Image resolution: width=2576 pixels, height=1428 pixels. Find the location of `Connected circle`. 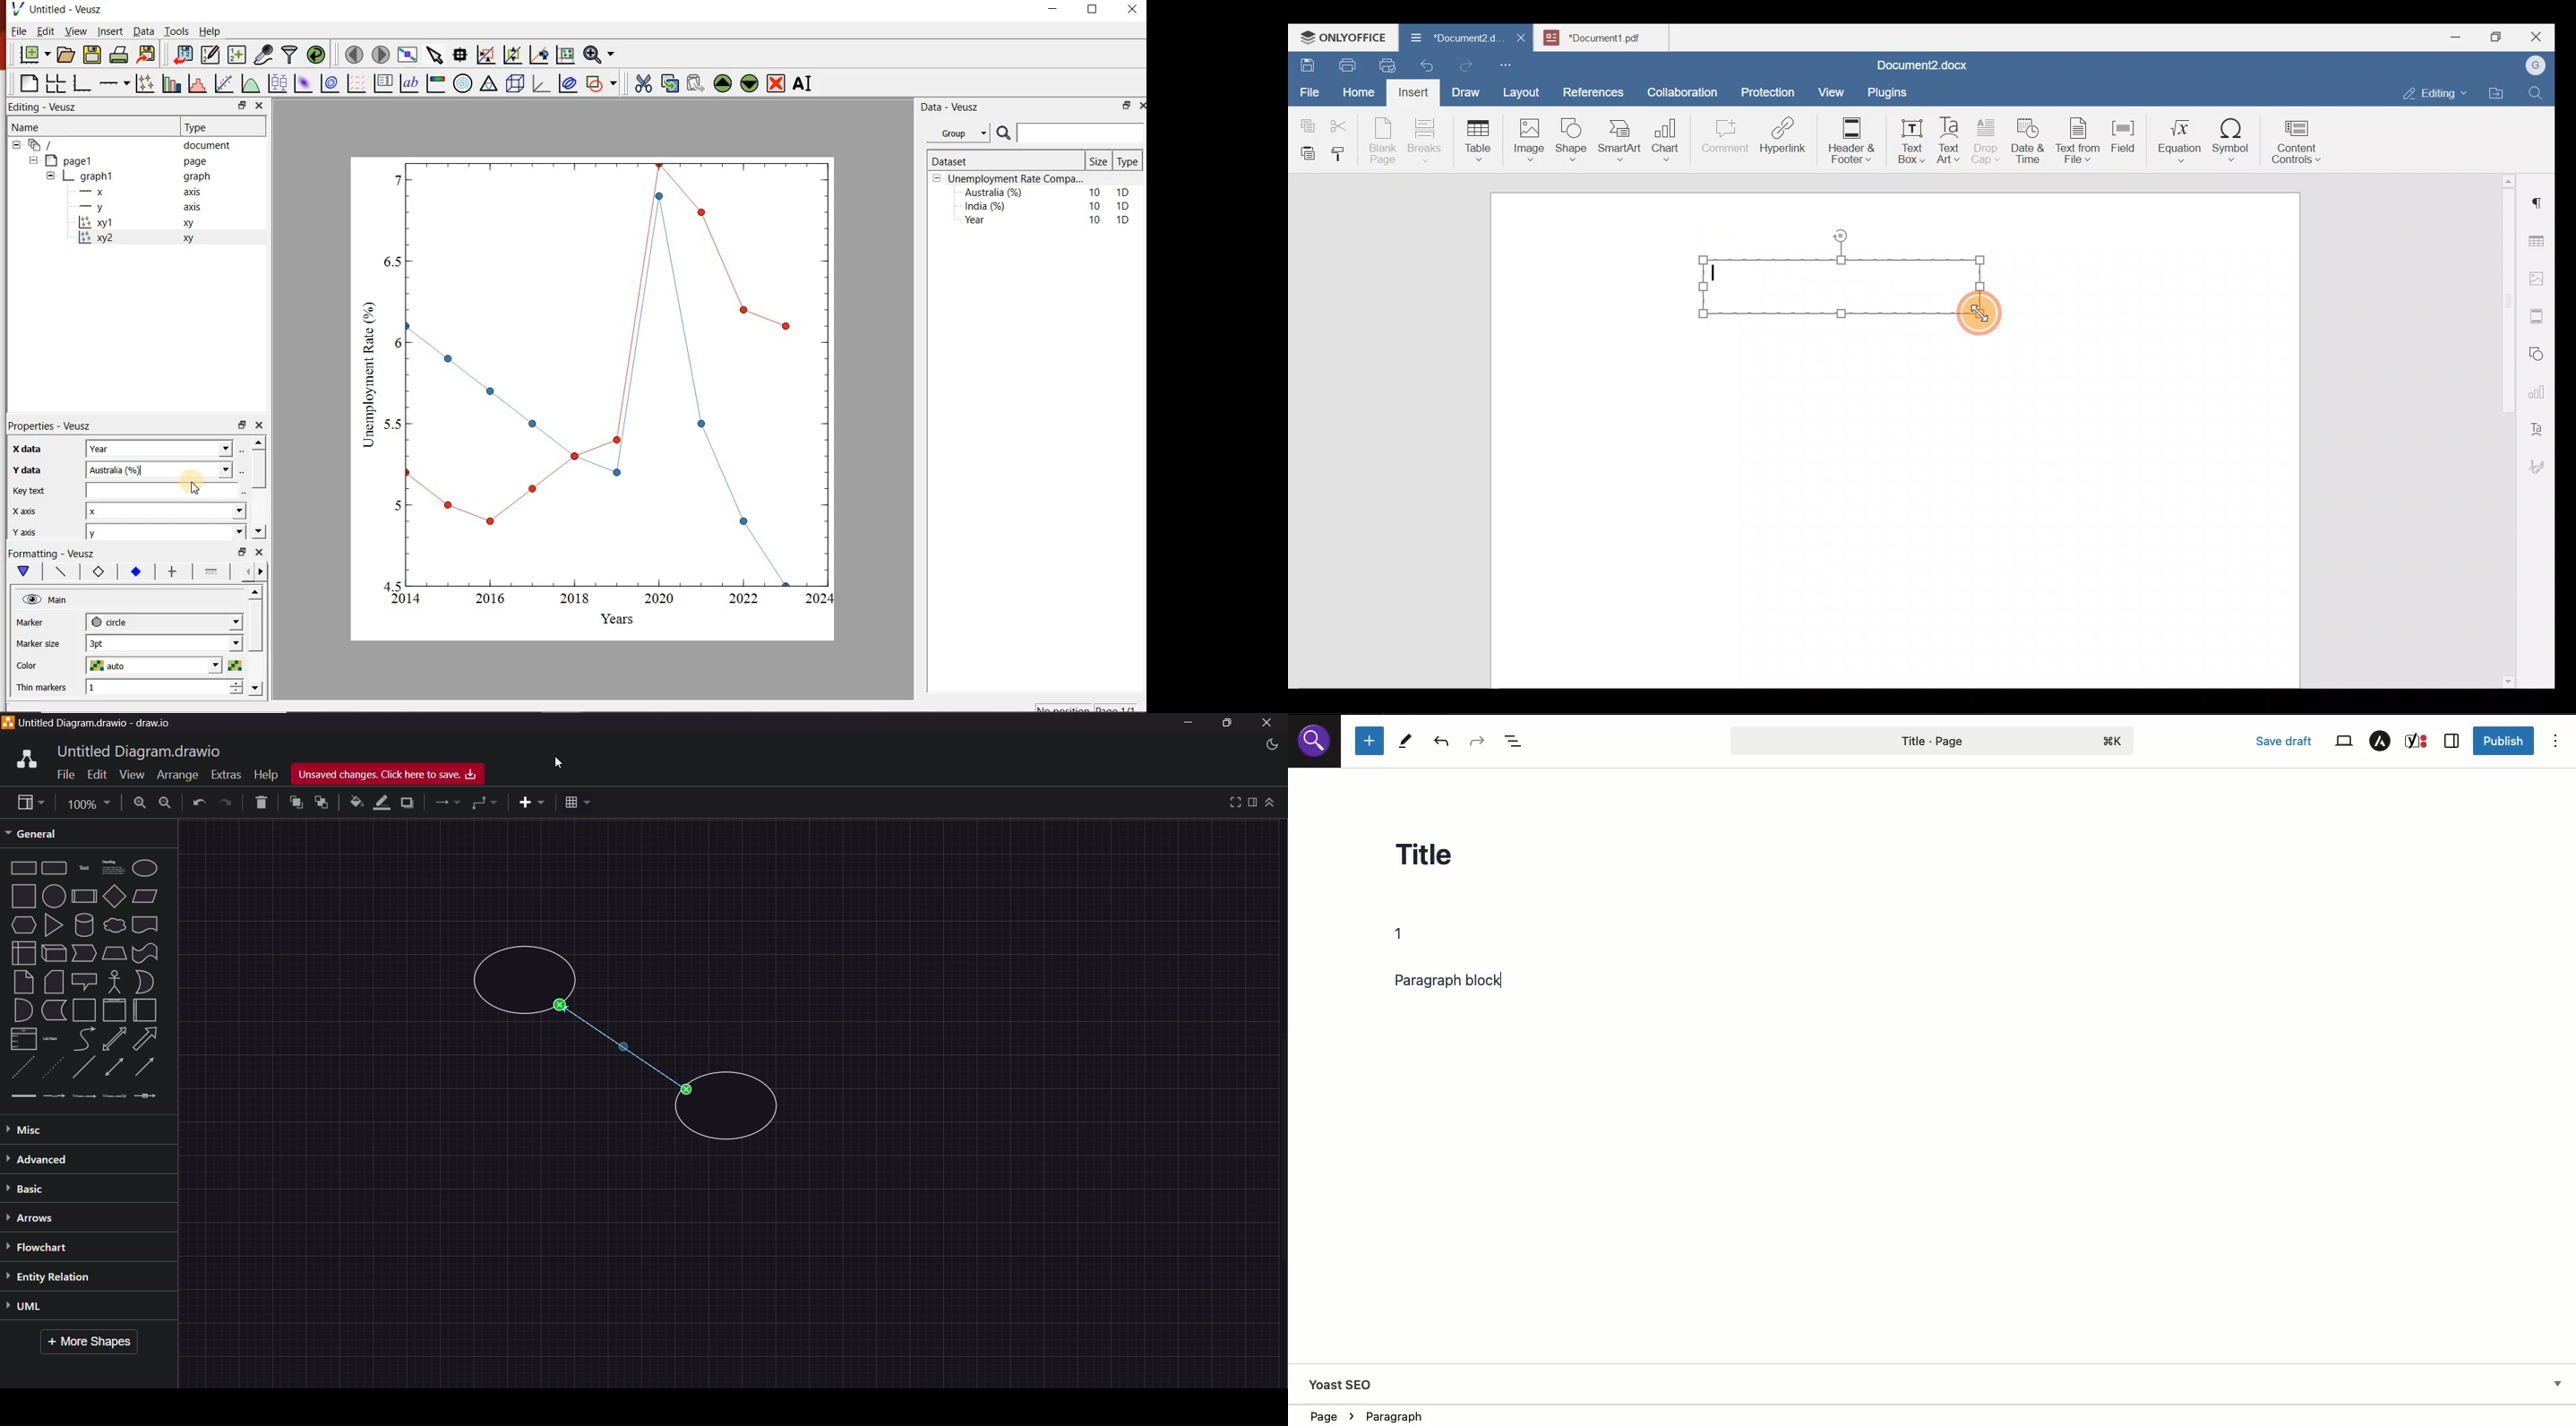

Connected circle is located at coordinates (624, 1044).